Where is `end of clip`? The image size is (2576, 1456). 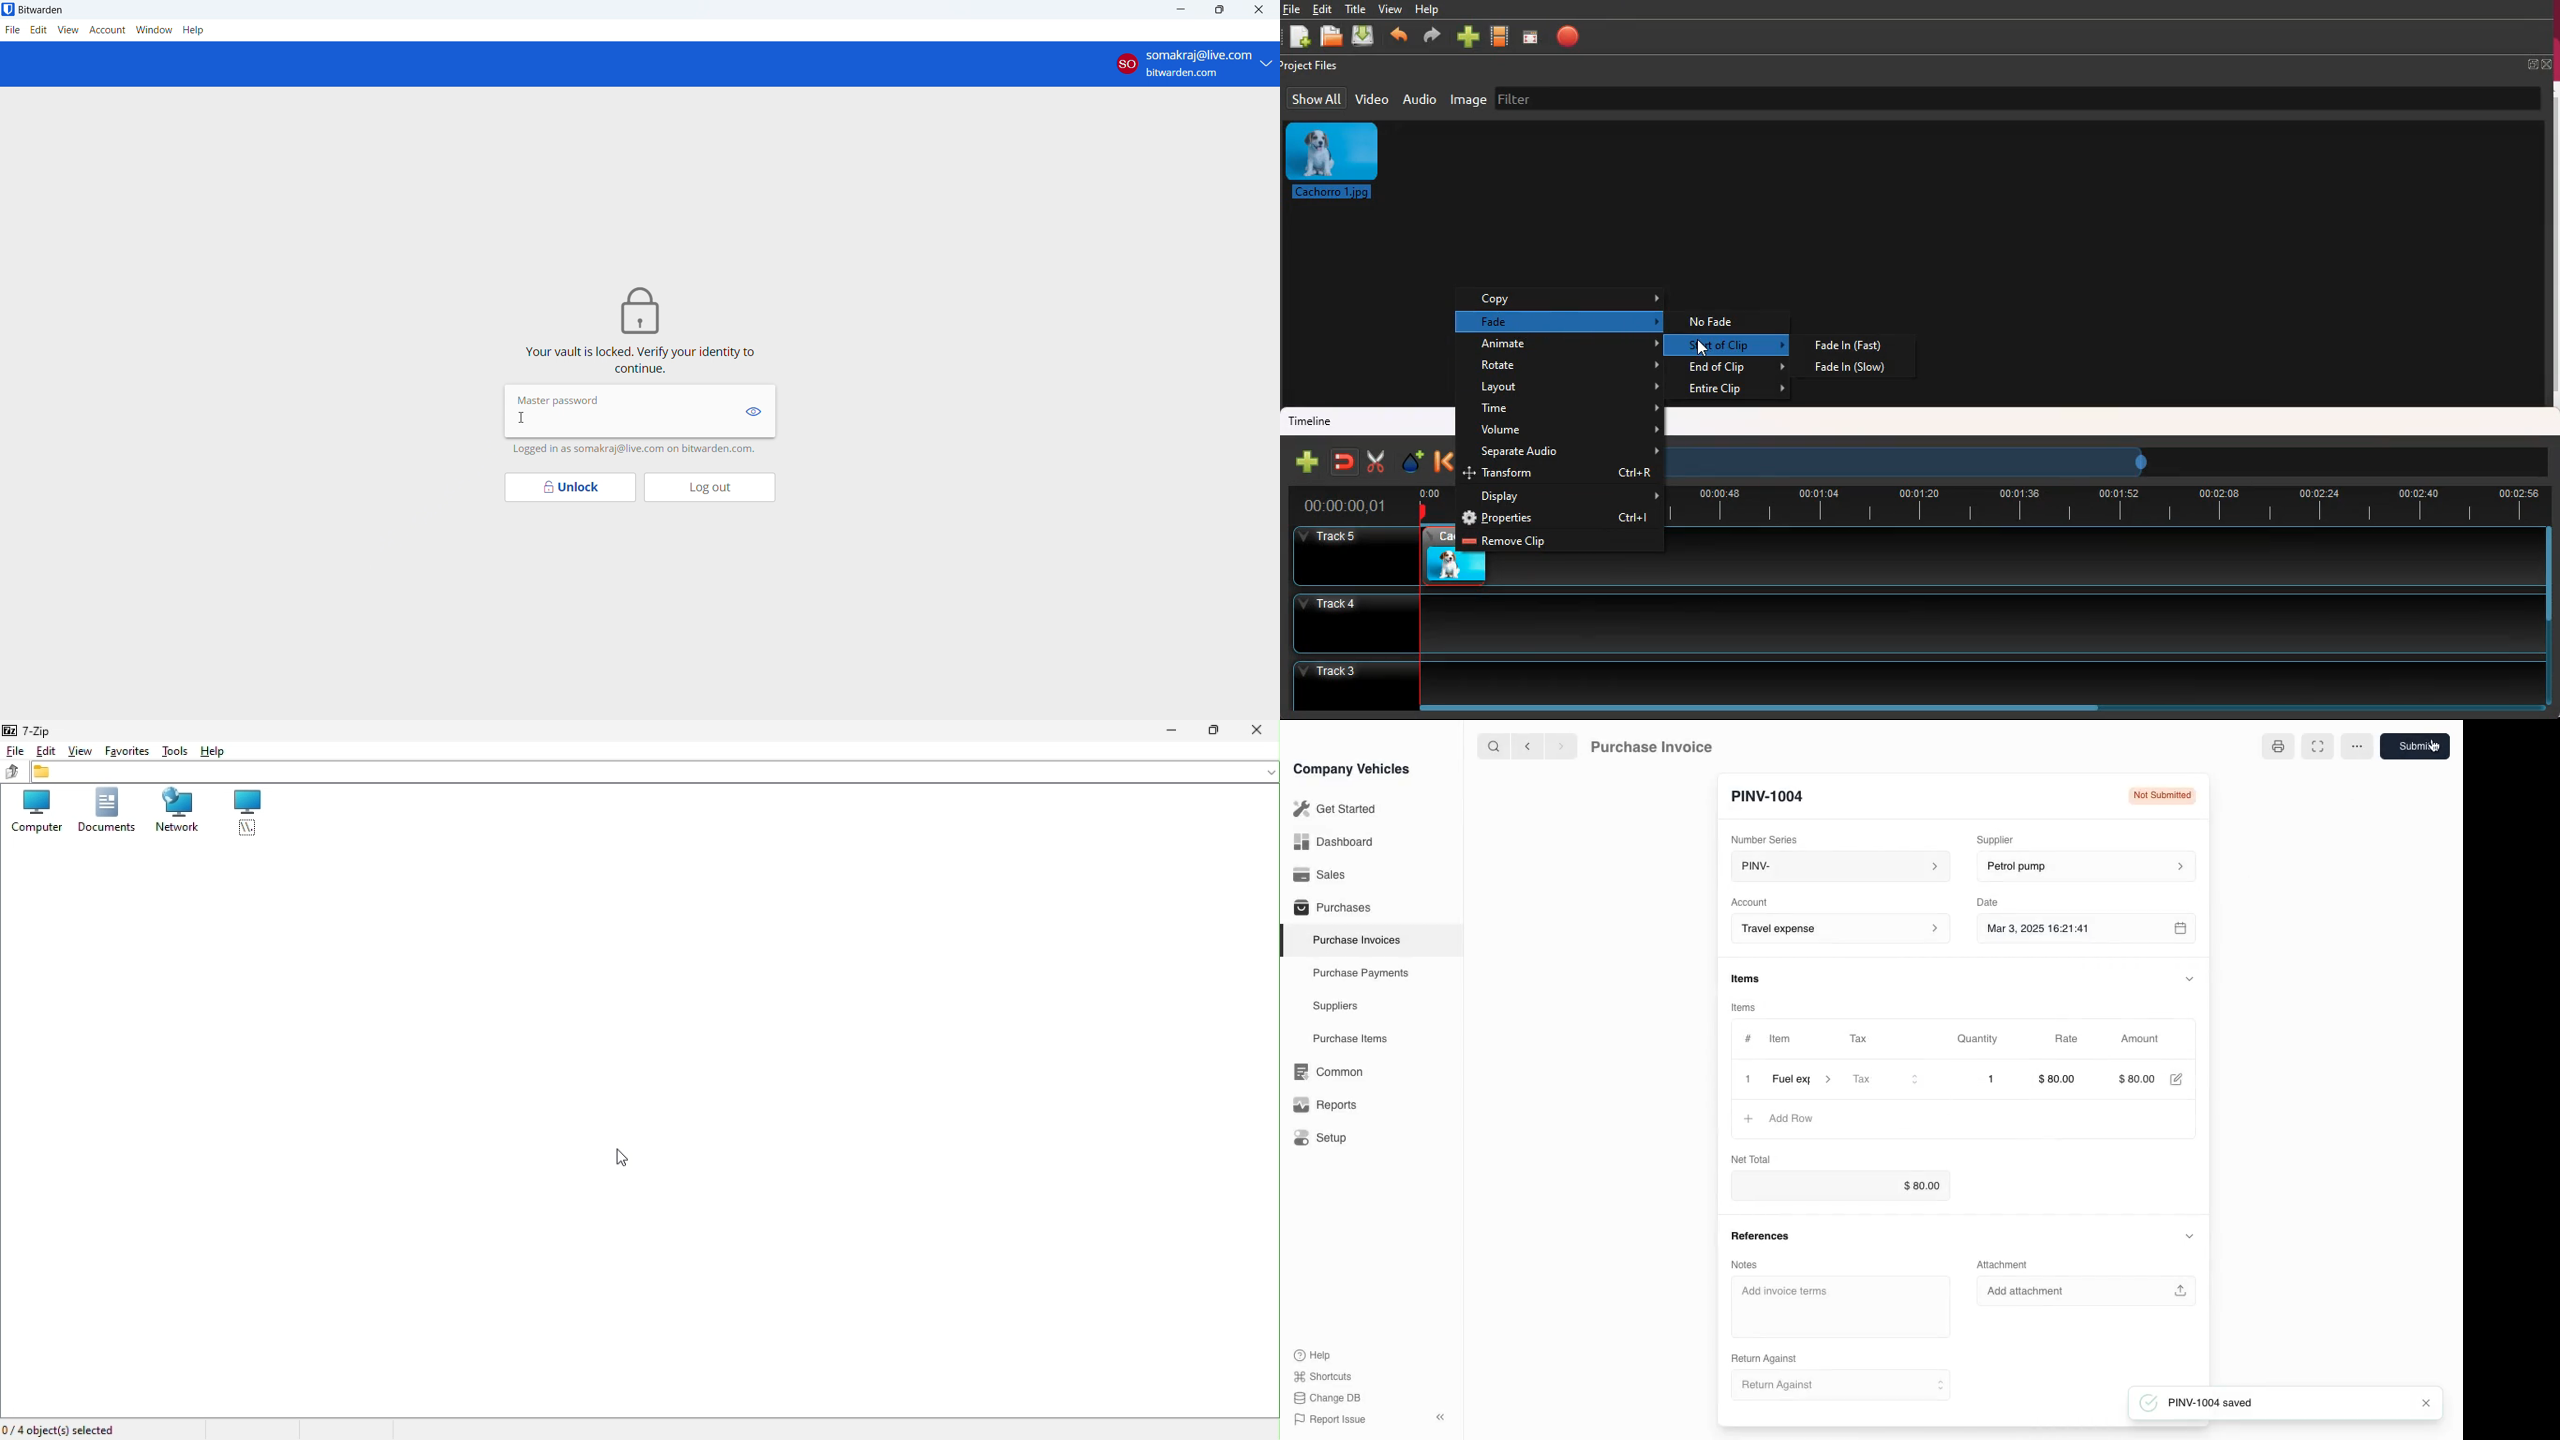 end of clip is located at coordinates (1734, 367).